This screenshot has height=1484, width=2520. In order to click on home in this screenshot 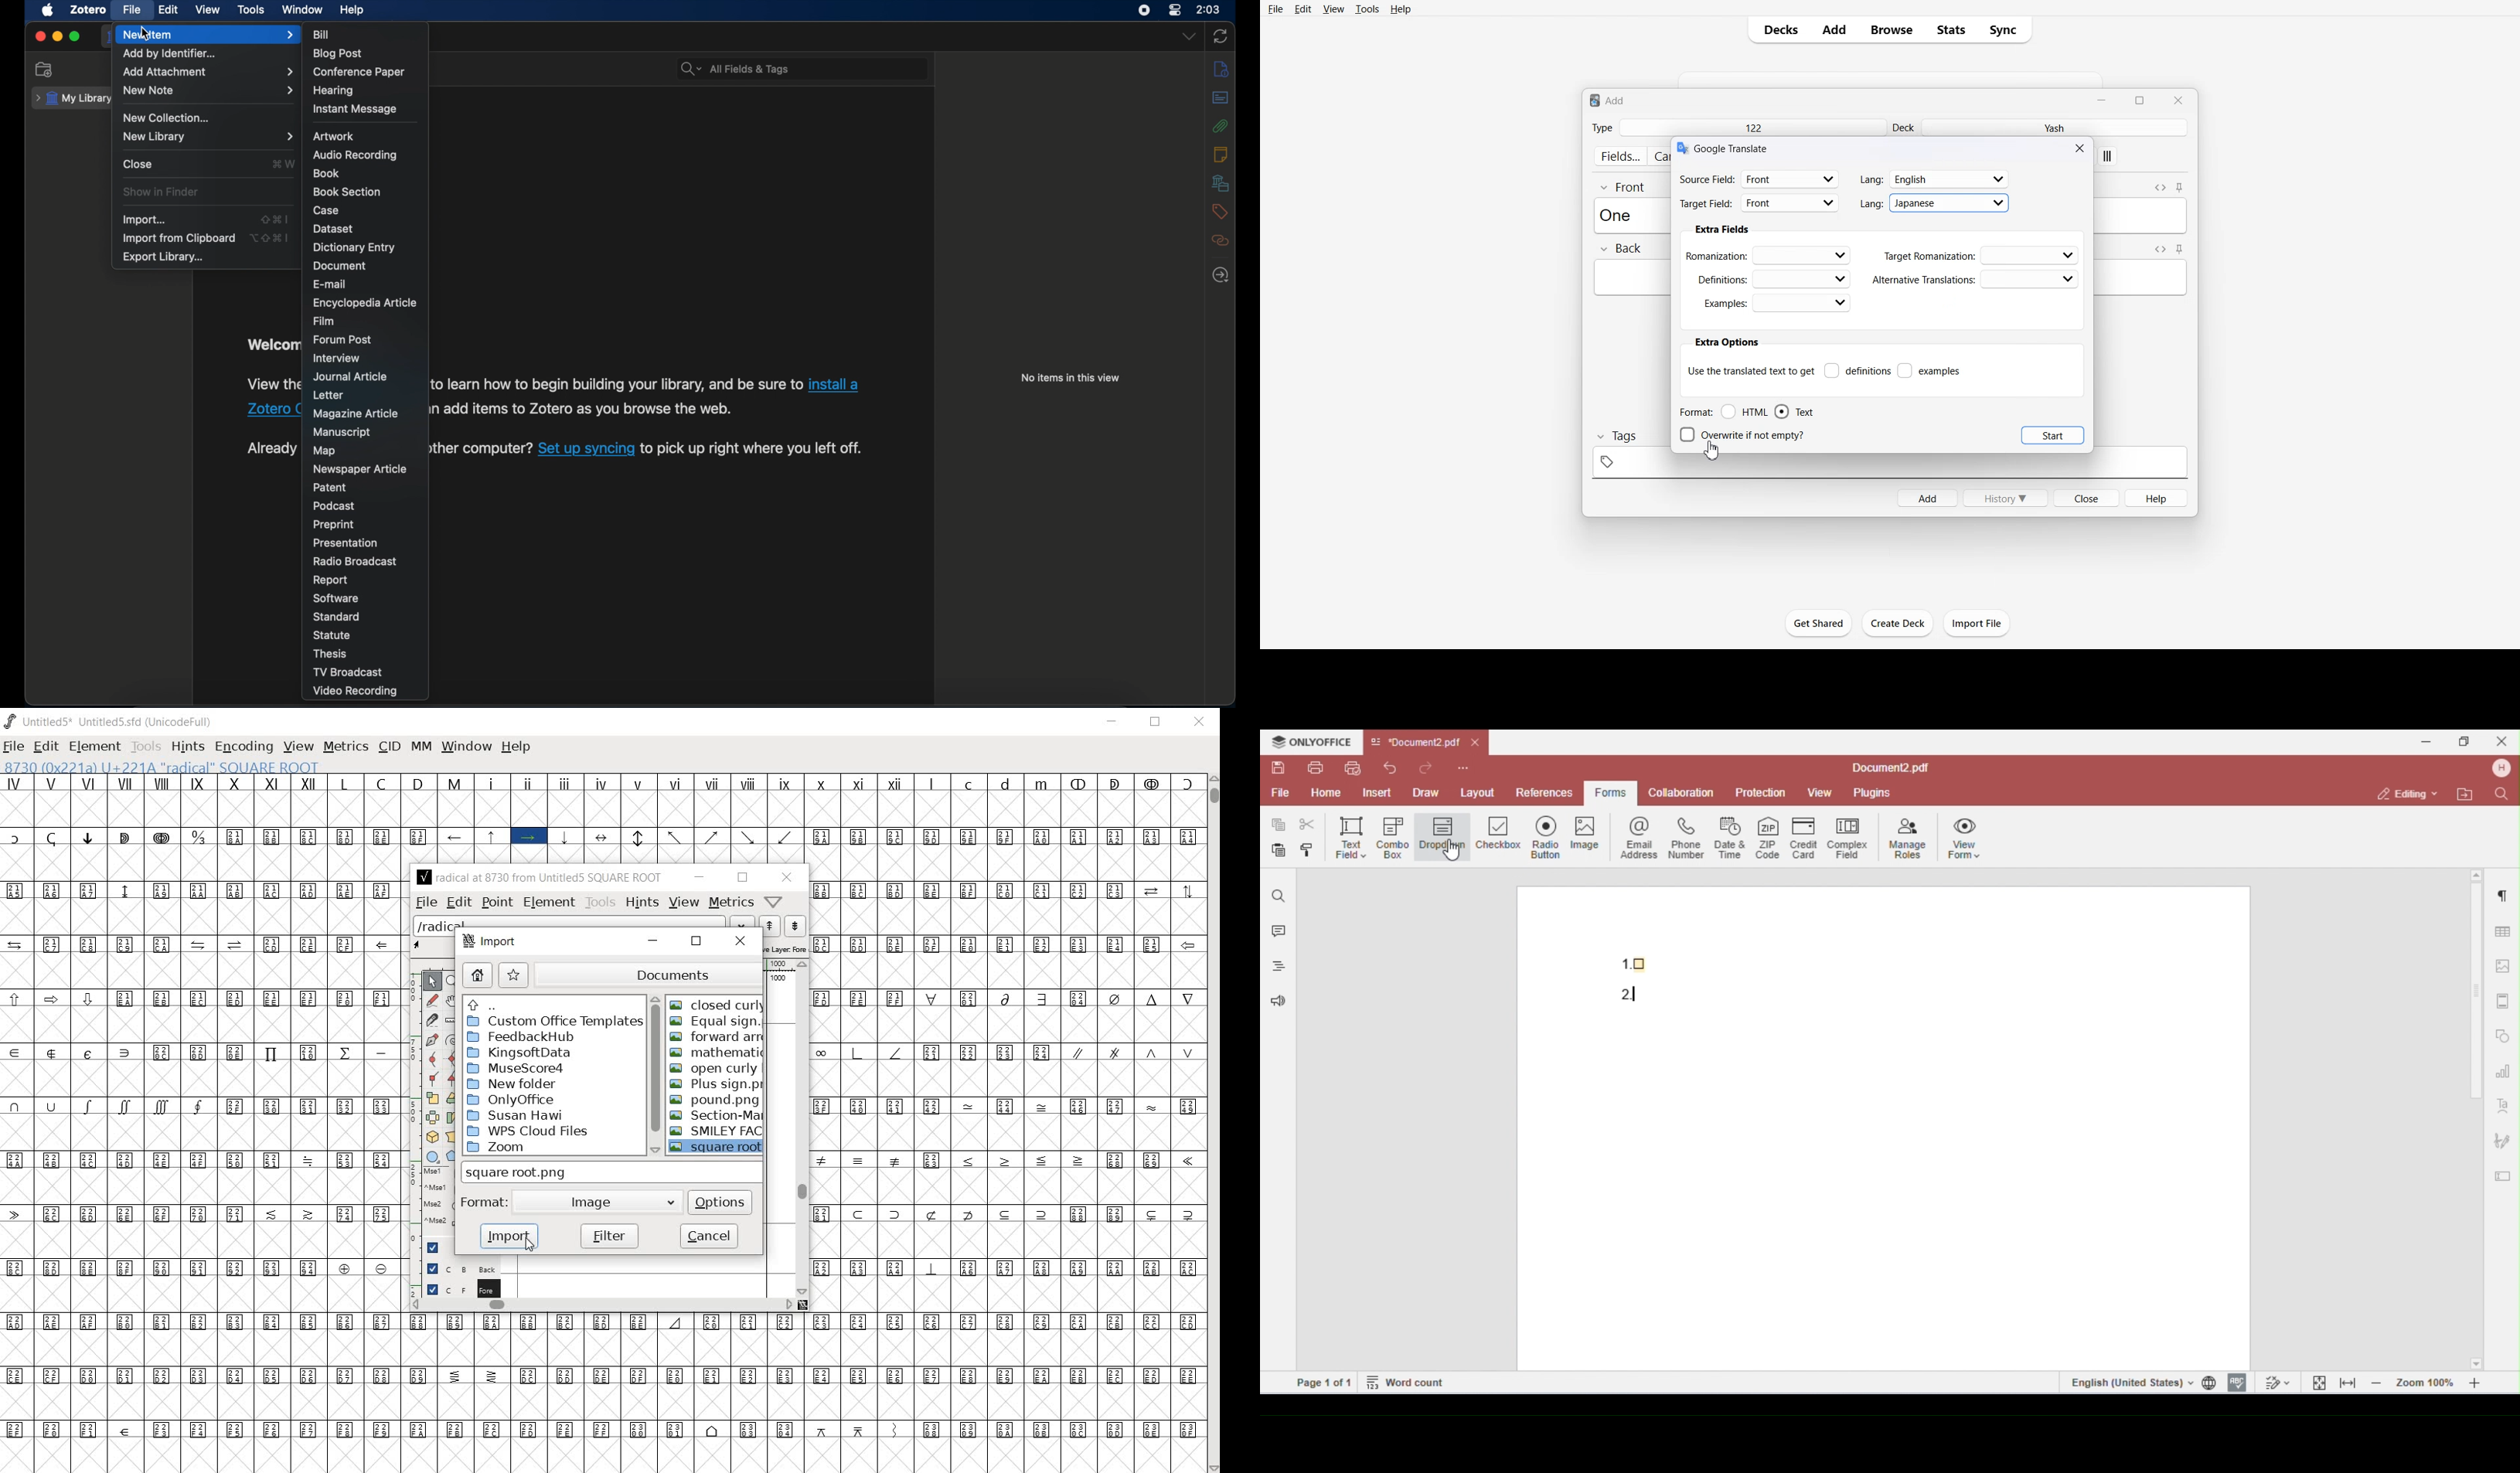, I will do `click(475, 976)`.